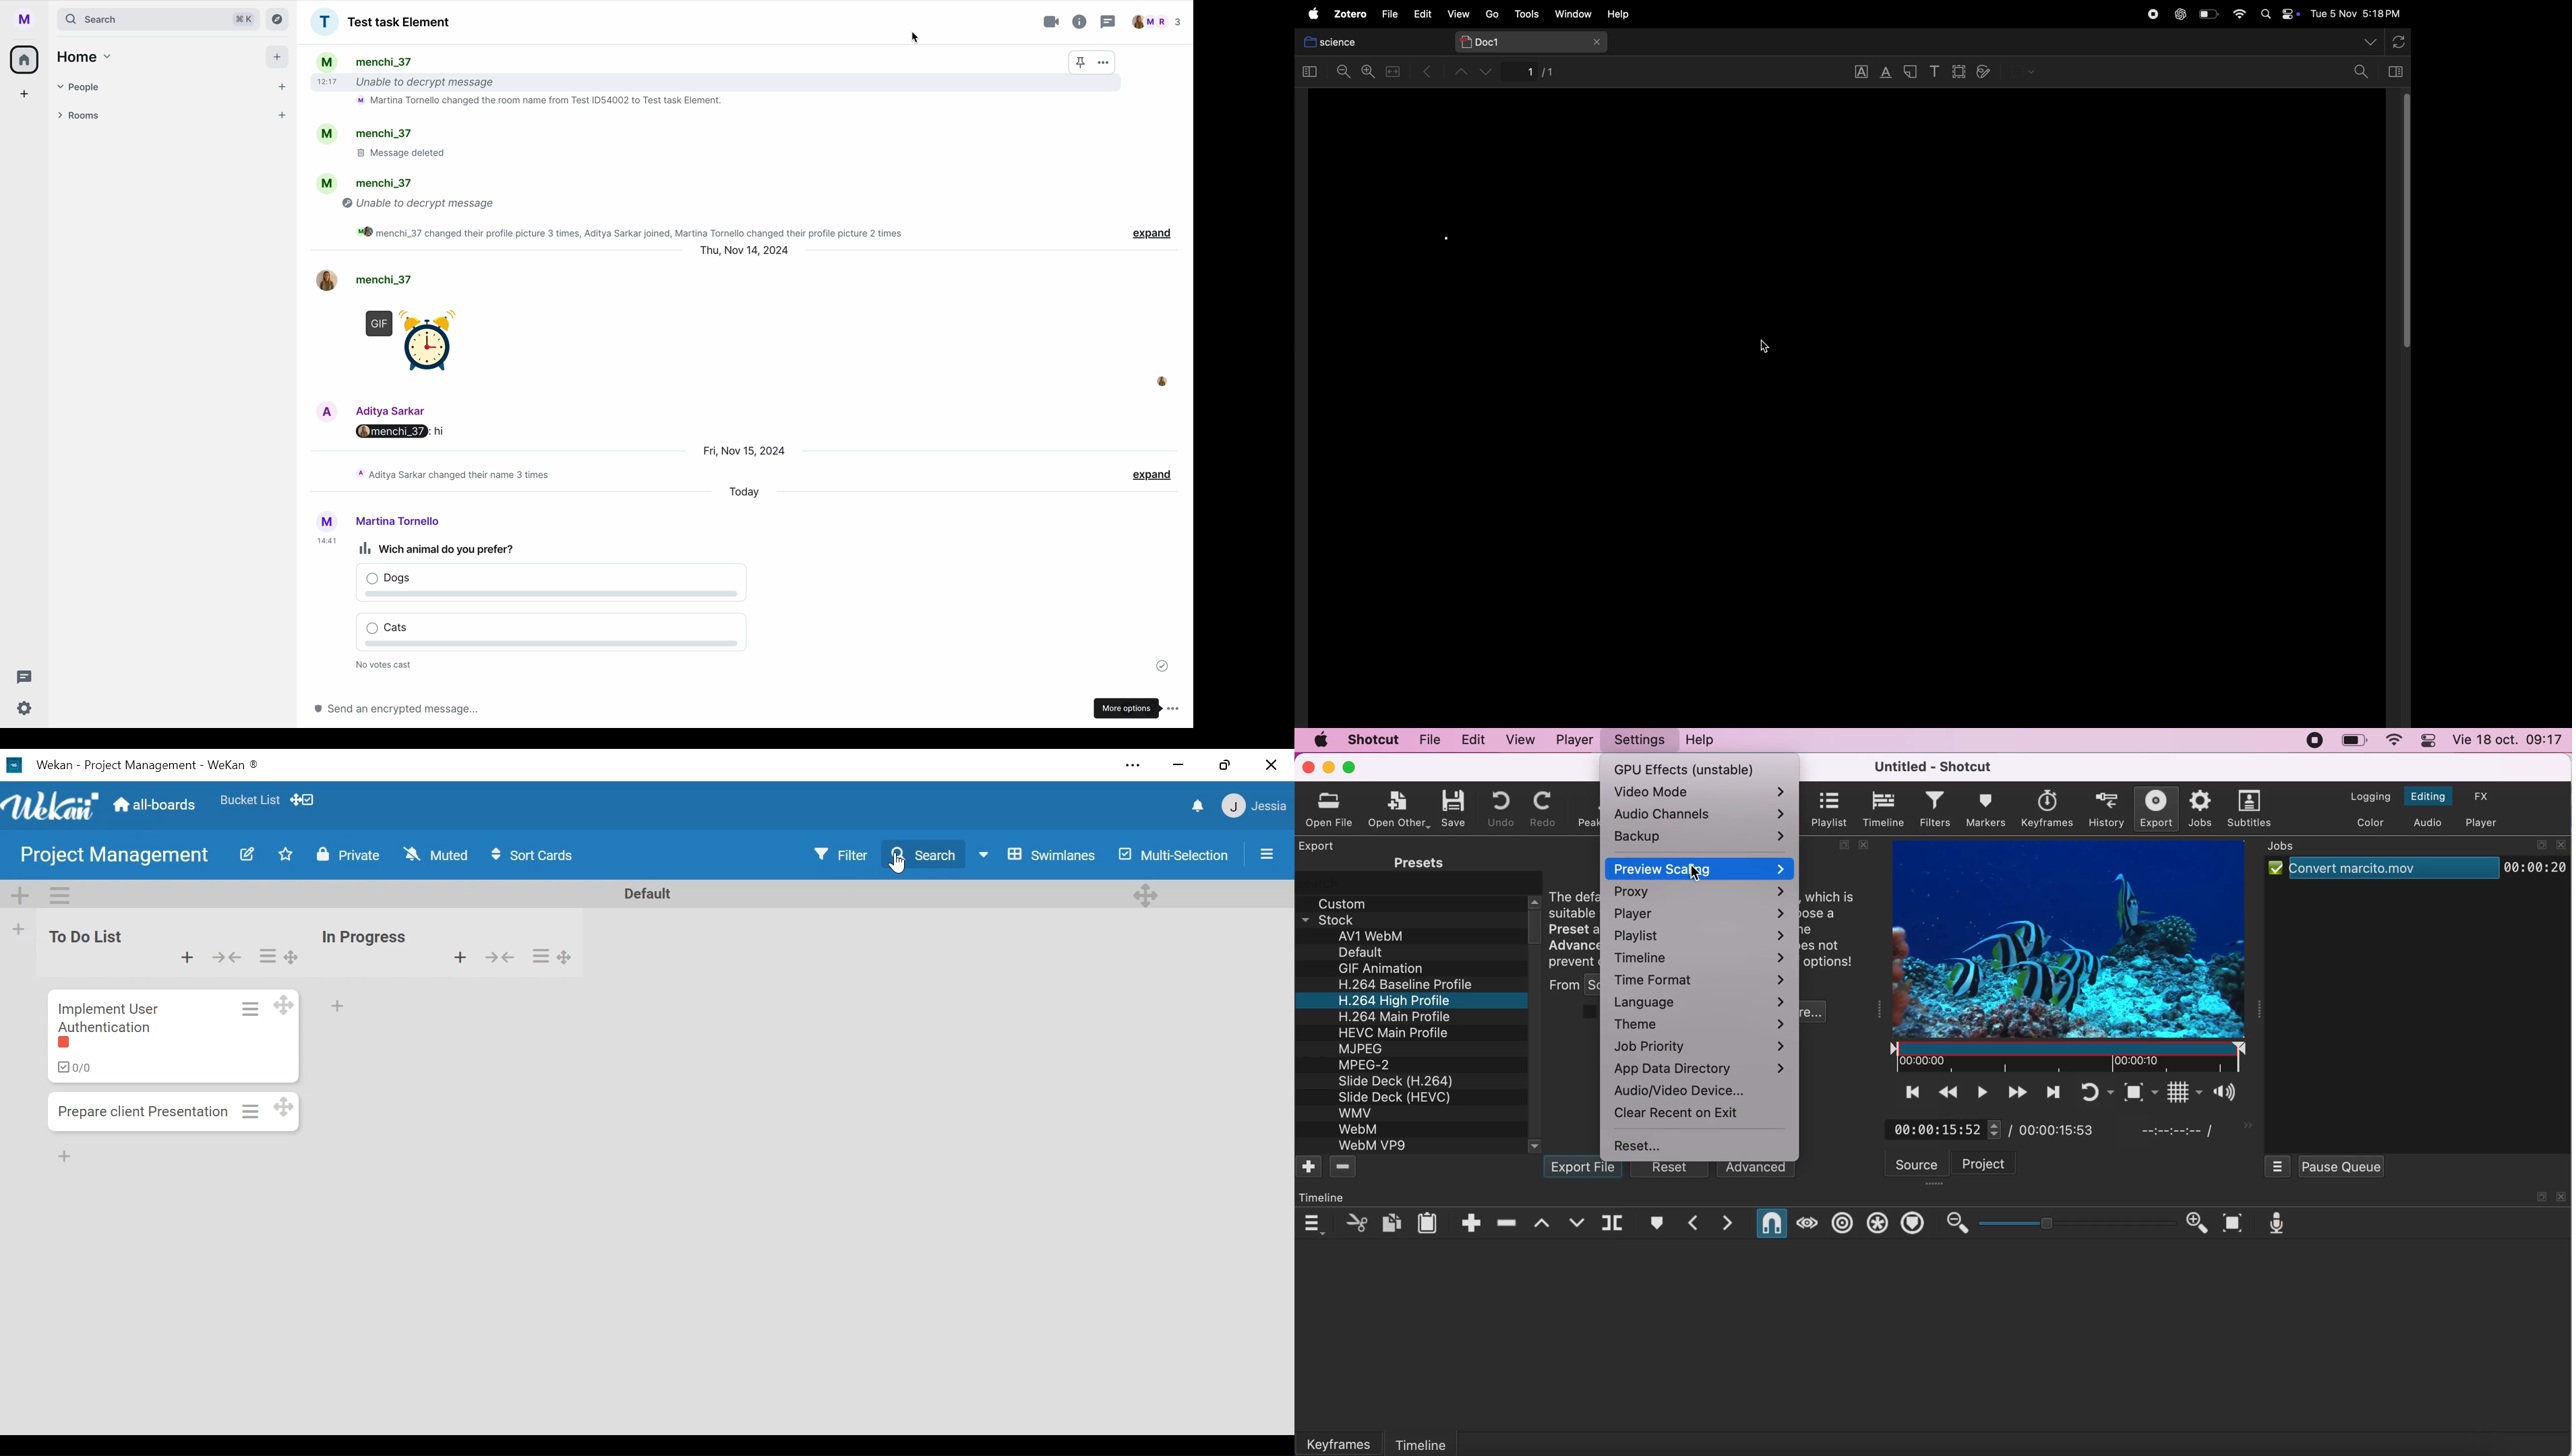  Describe the element at coordinates (1828, 809) in the screenshot. I see `playlist` at that location.